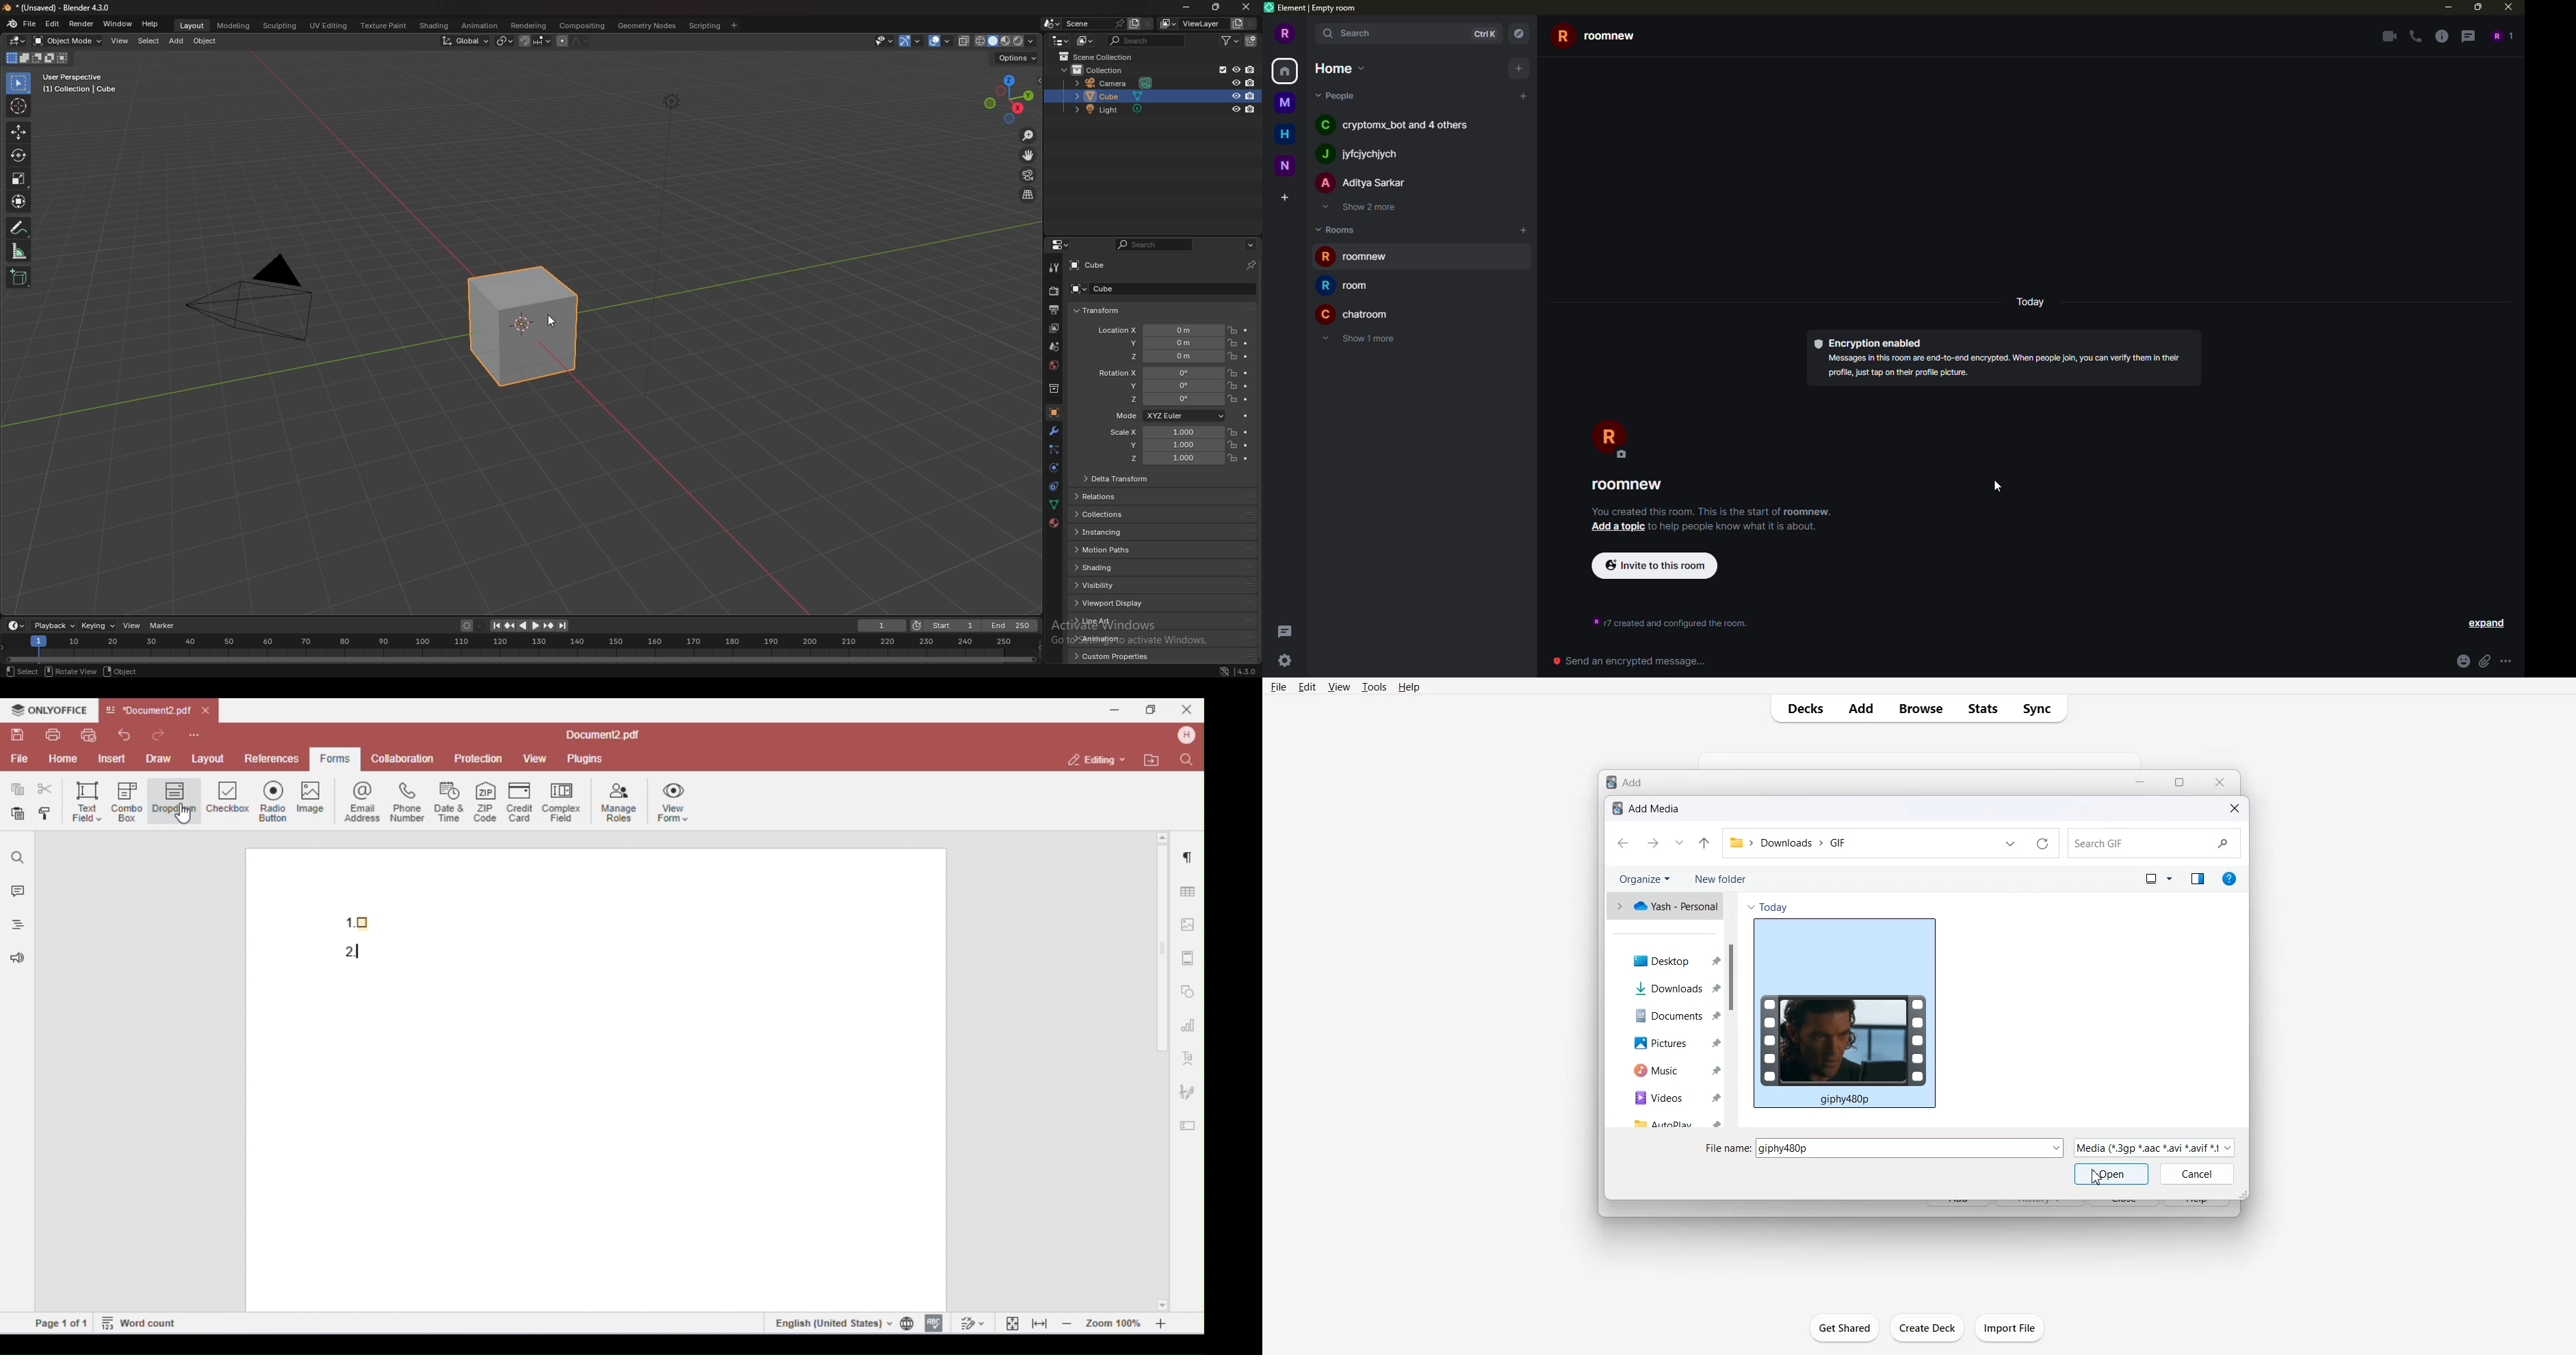  What do you see at coordinates (1623, 844) in the screenshot?
I see `Go back` at bounding box center [1623, 844].